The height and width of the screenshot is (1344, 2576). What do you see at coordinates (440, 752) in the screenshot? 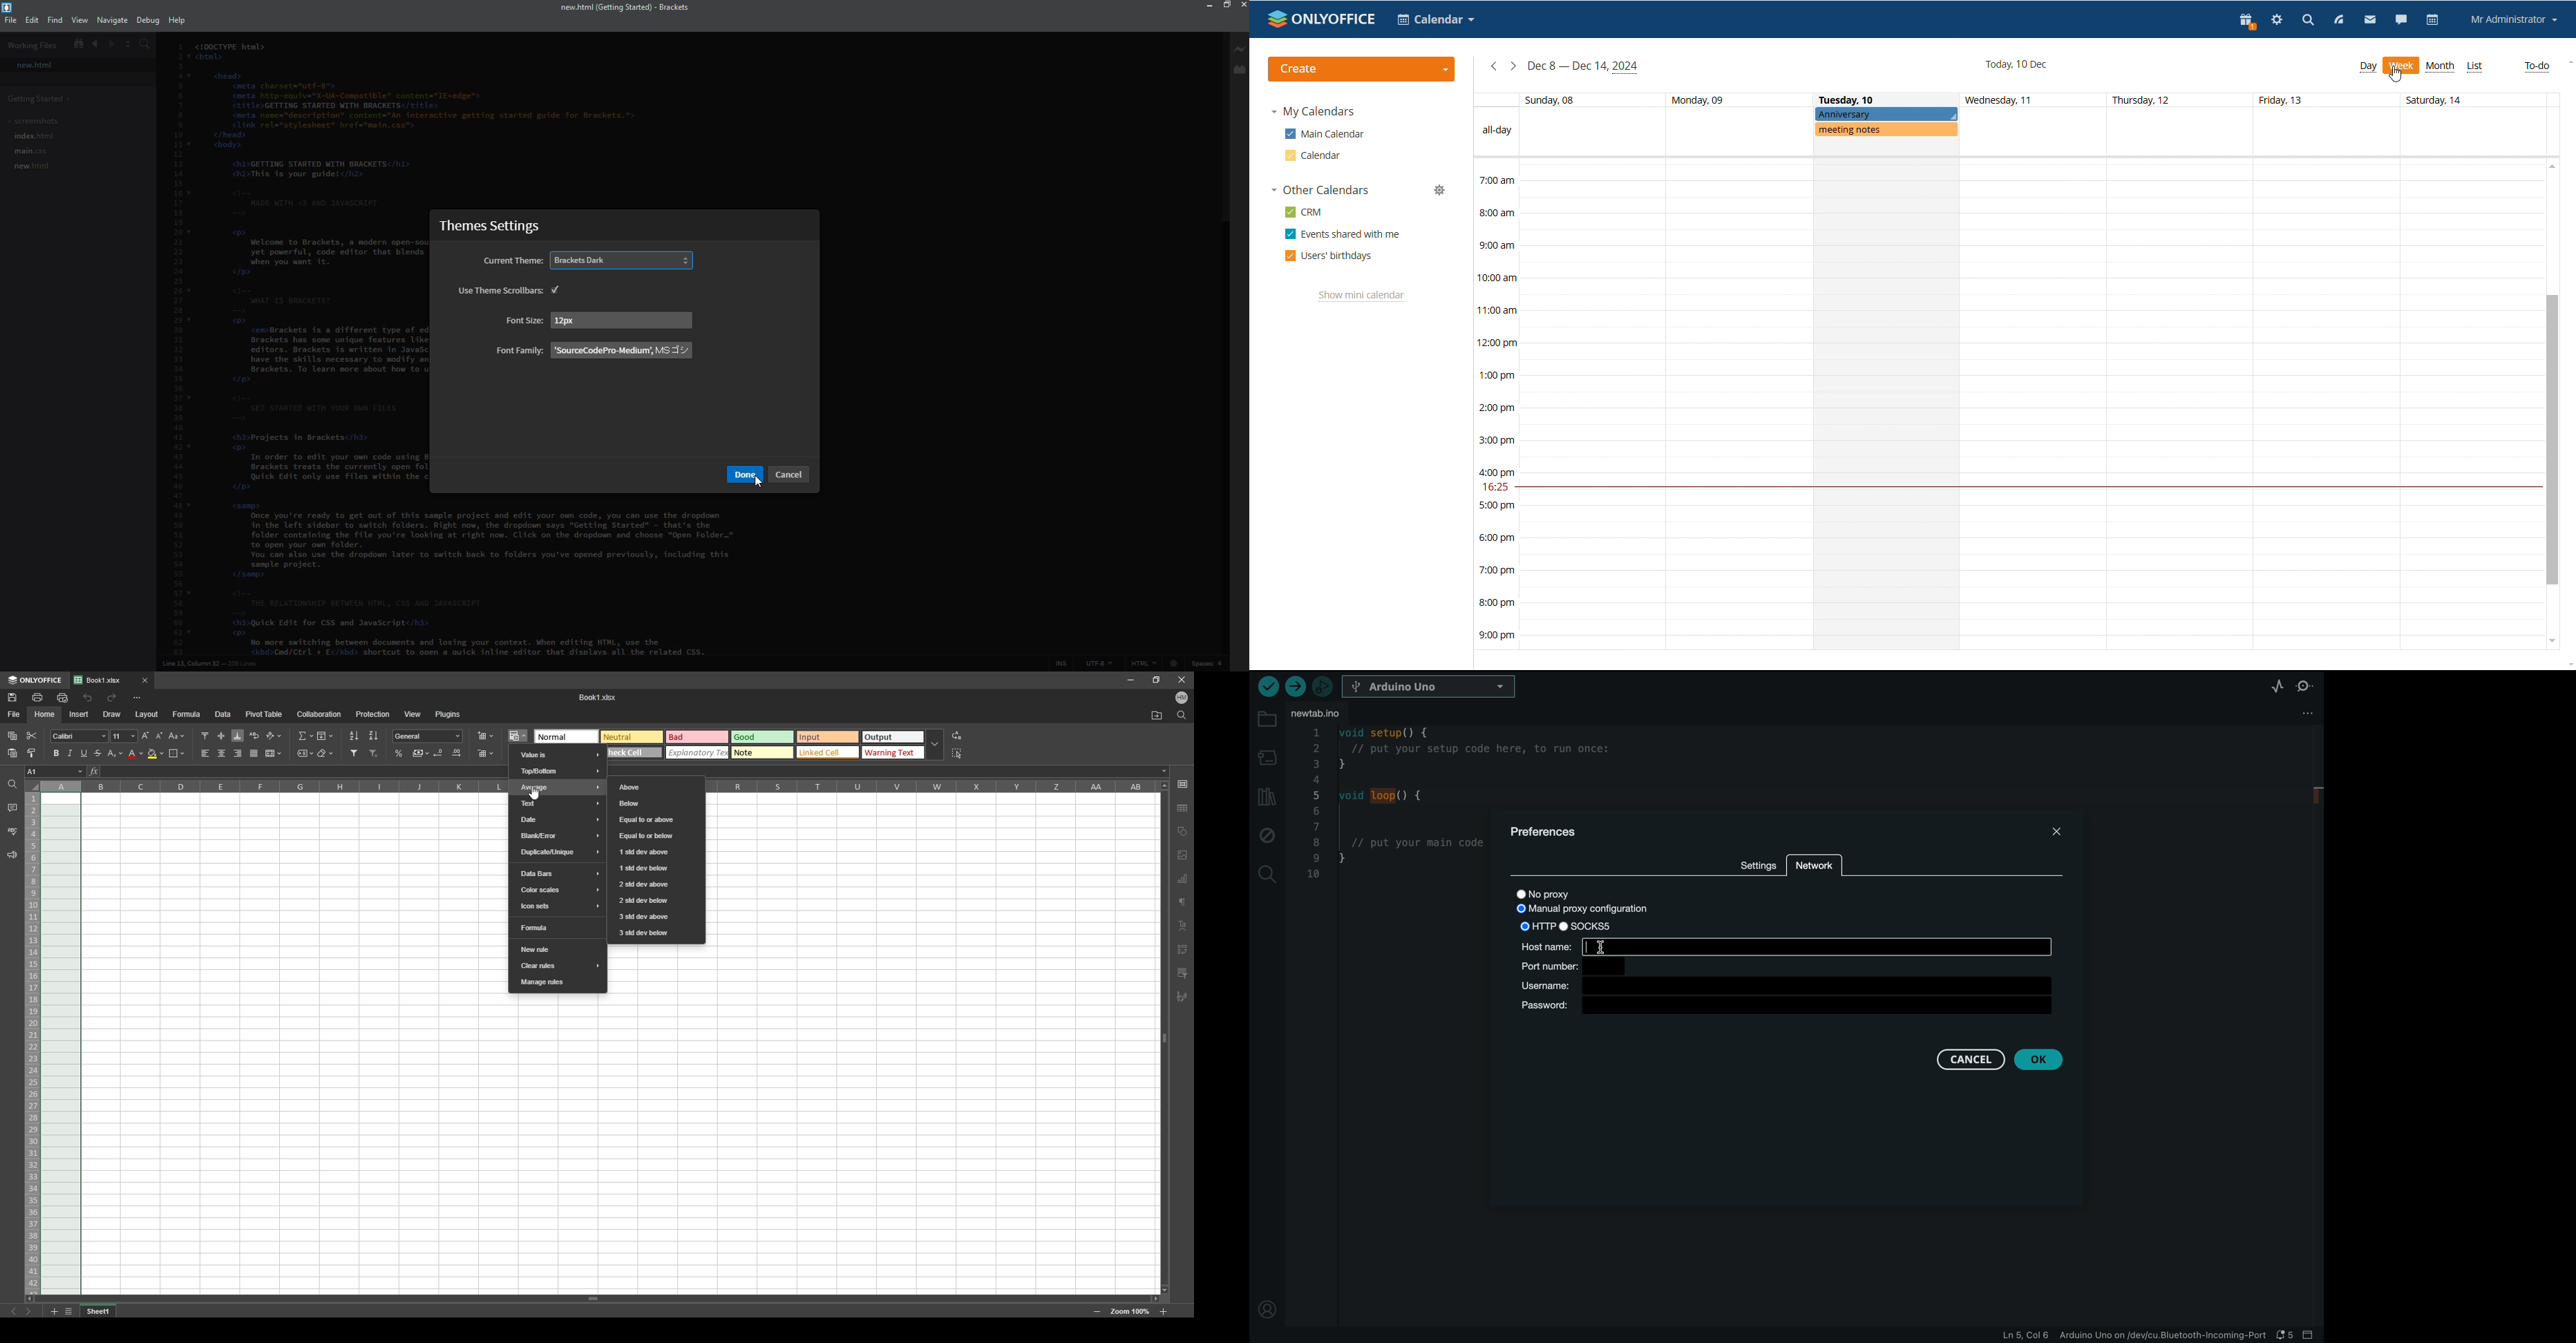
I see `decrease decimal` at bounding box center [440, 752].